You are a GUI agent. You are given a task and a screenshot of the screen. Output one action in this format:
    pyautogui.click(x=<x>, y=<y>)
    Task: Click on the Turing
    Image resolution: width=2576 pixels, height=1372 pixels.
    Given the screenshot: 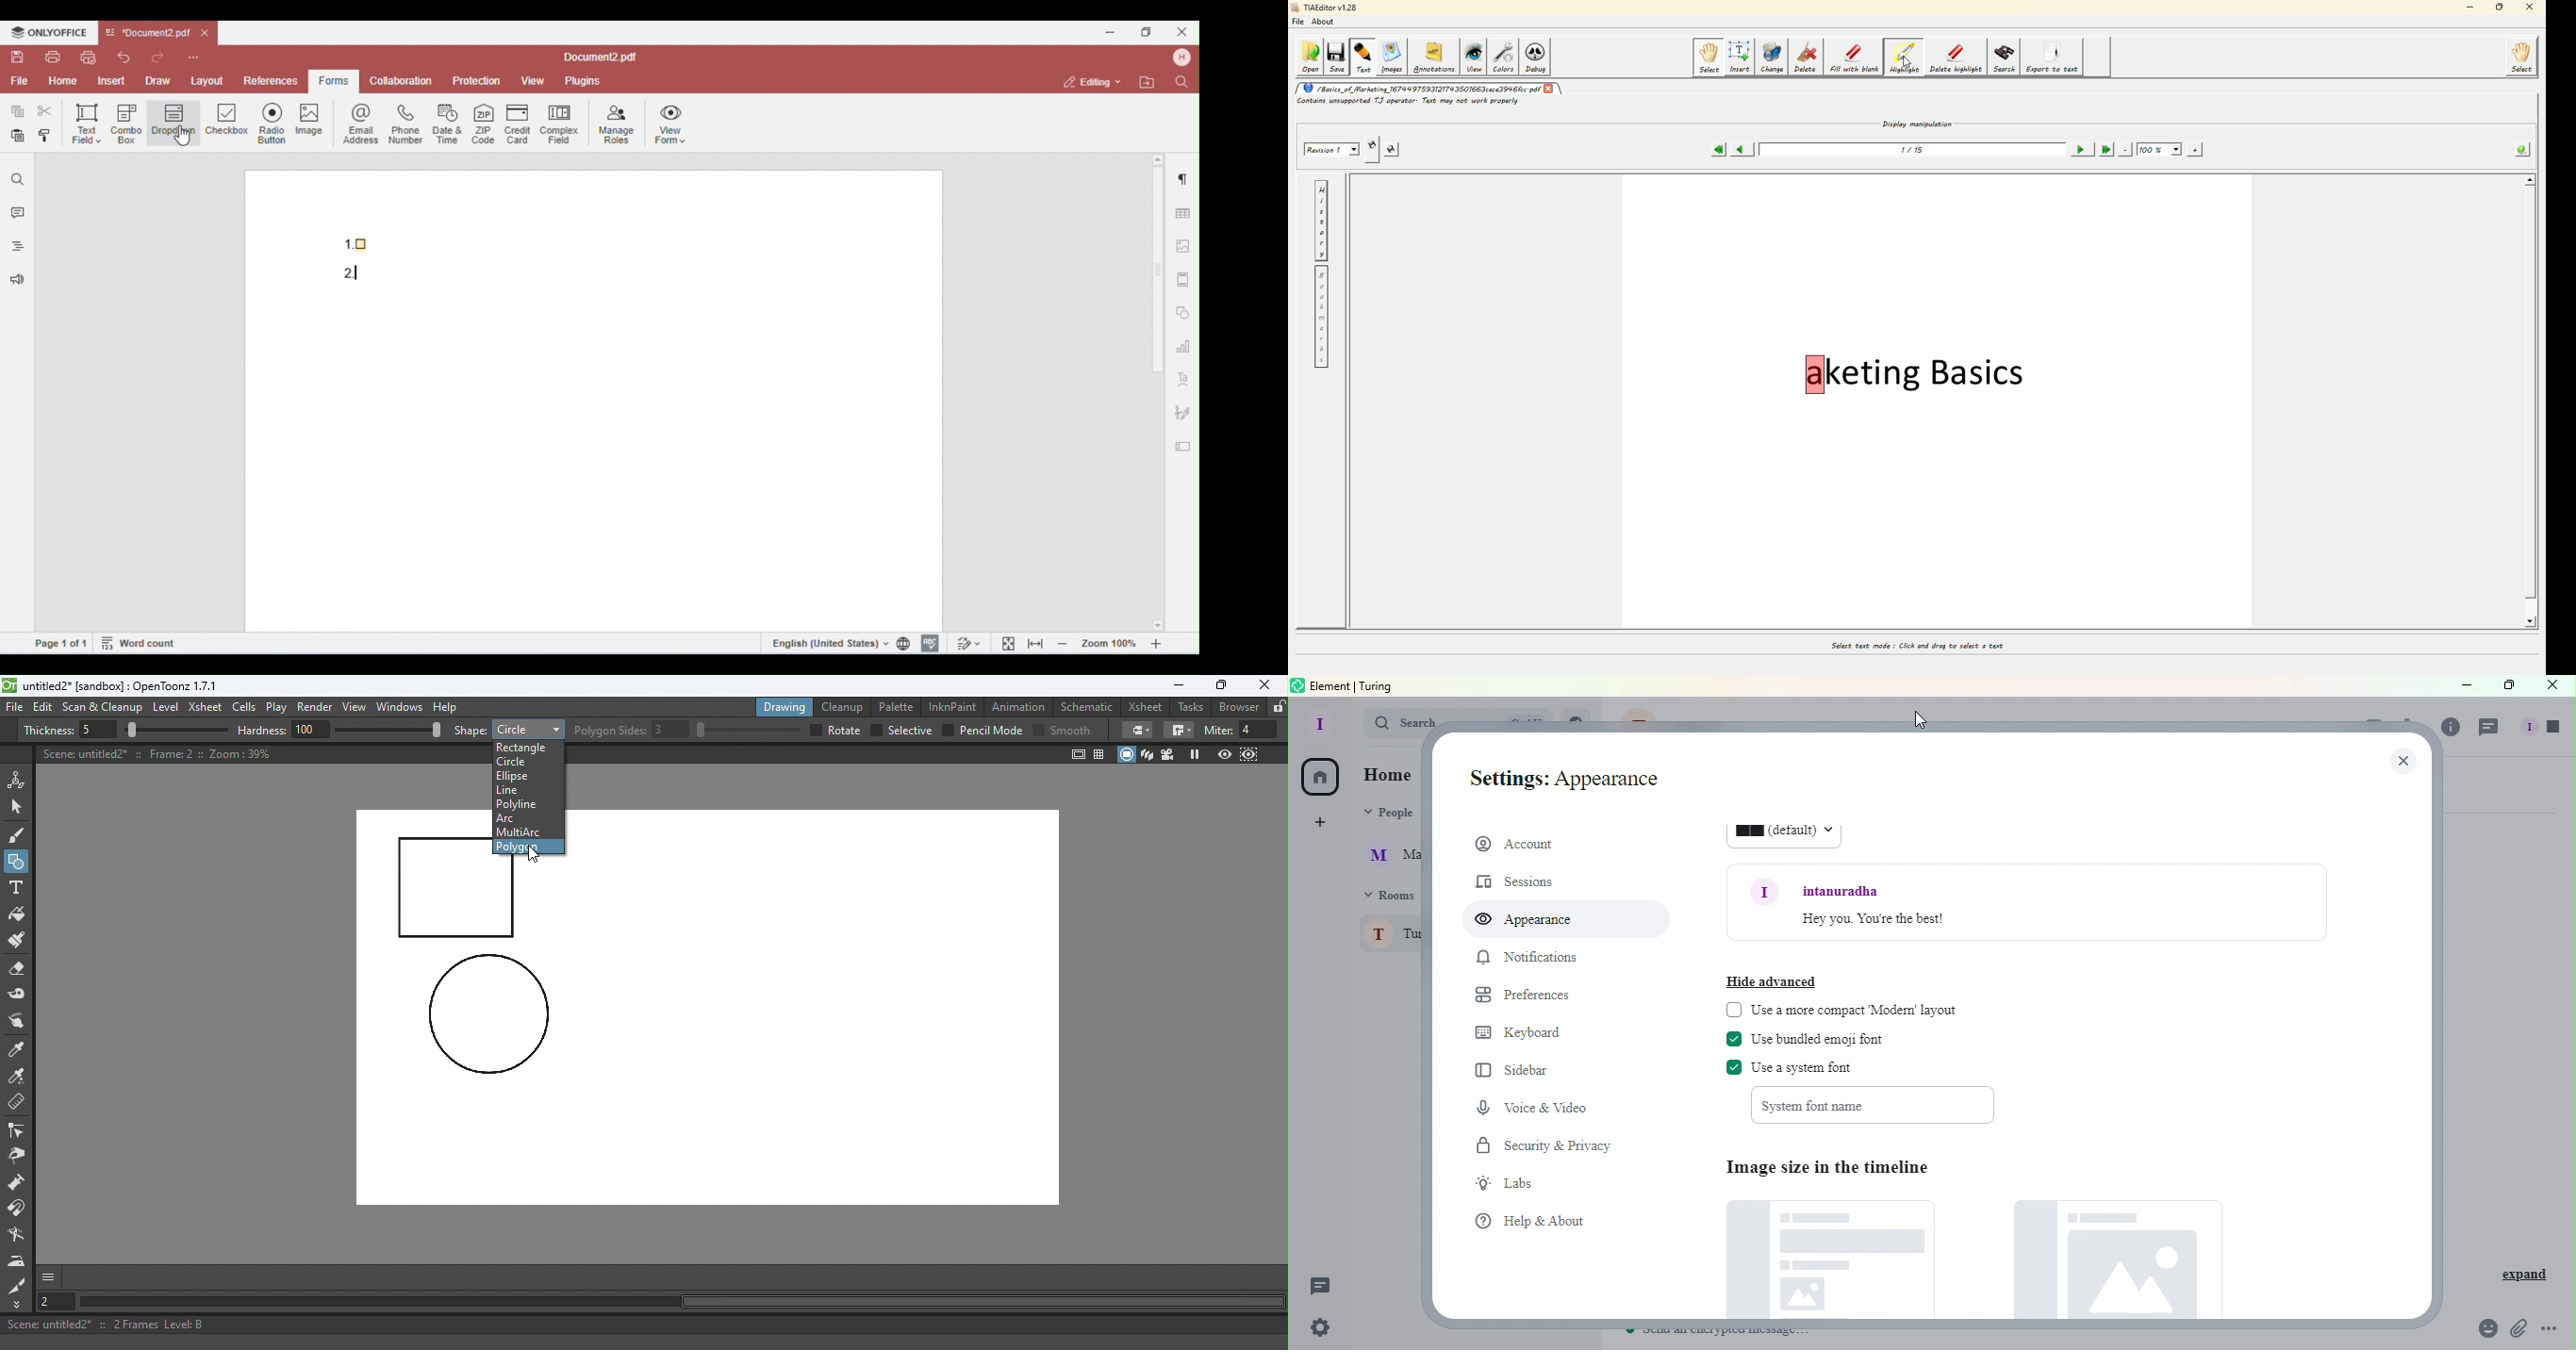 What is the action you would take?
    pyautogui.click(x=1391, y=930)
    